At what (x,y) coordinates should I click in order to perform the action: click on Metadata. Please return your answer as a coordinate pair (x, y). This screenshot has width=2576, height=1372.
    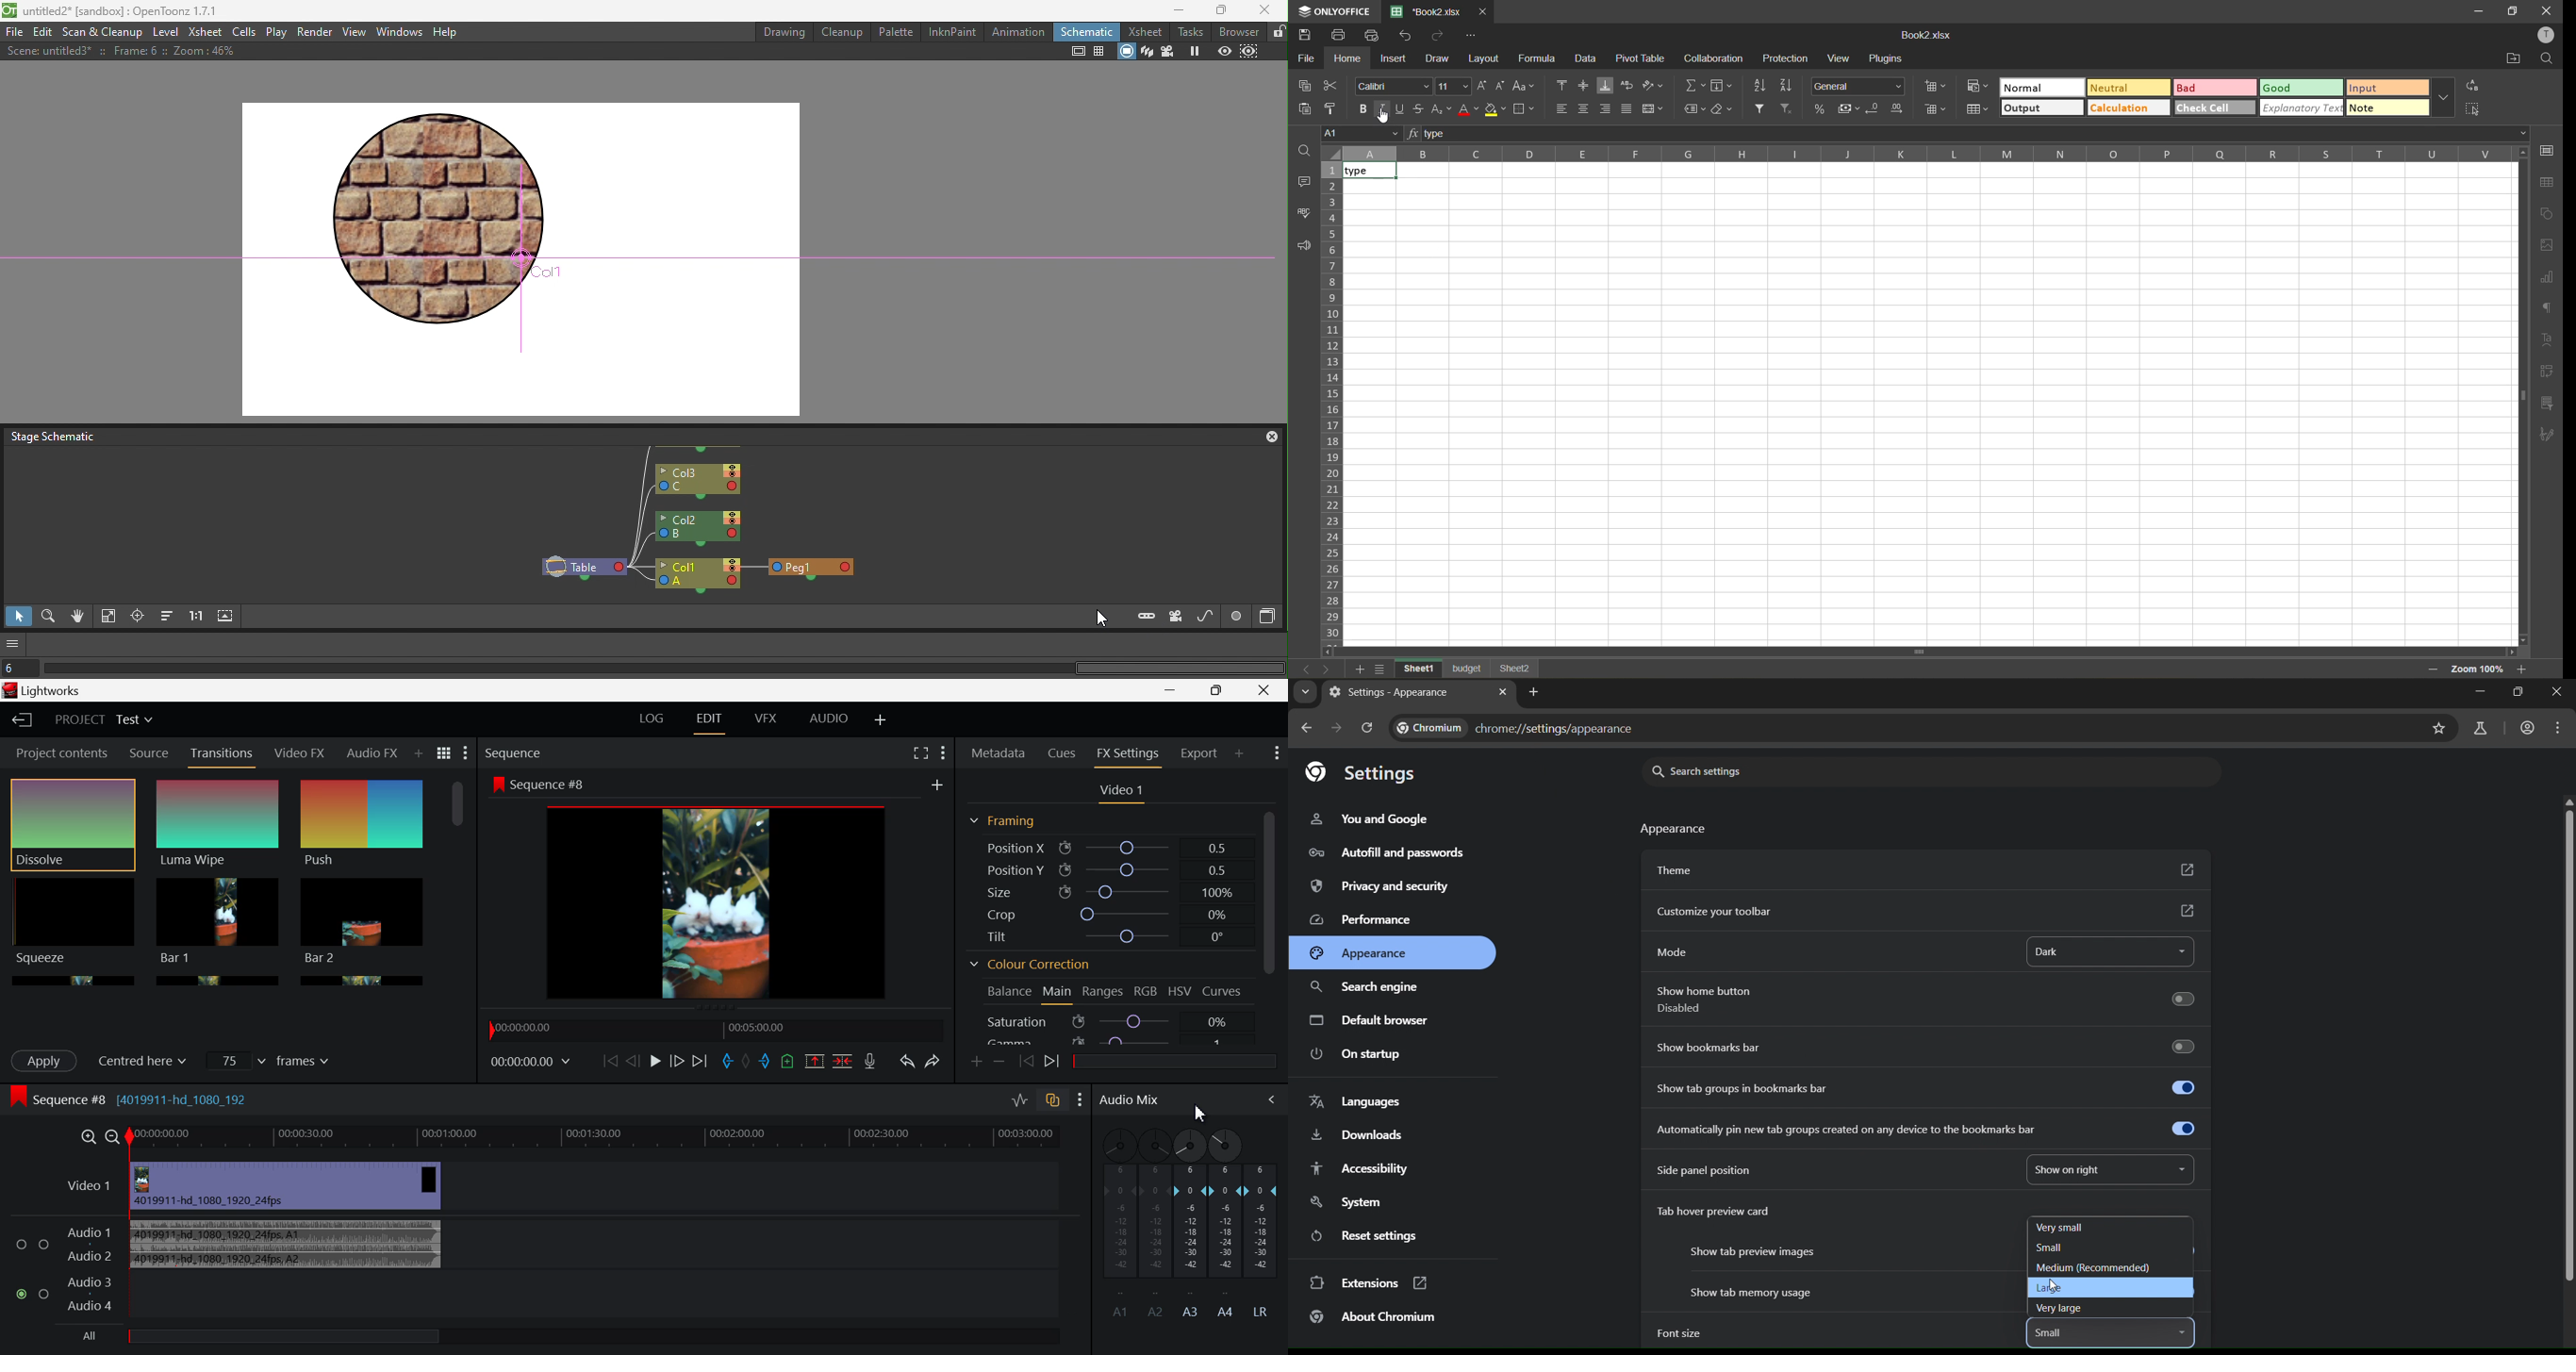
    Looking at the image, I should click on (998, 753).